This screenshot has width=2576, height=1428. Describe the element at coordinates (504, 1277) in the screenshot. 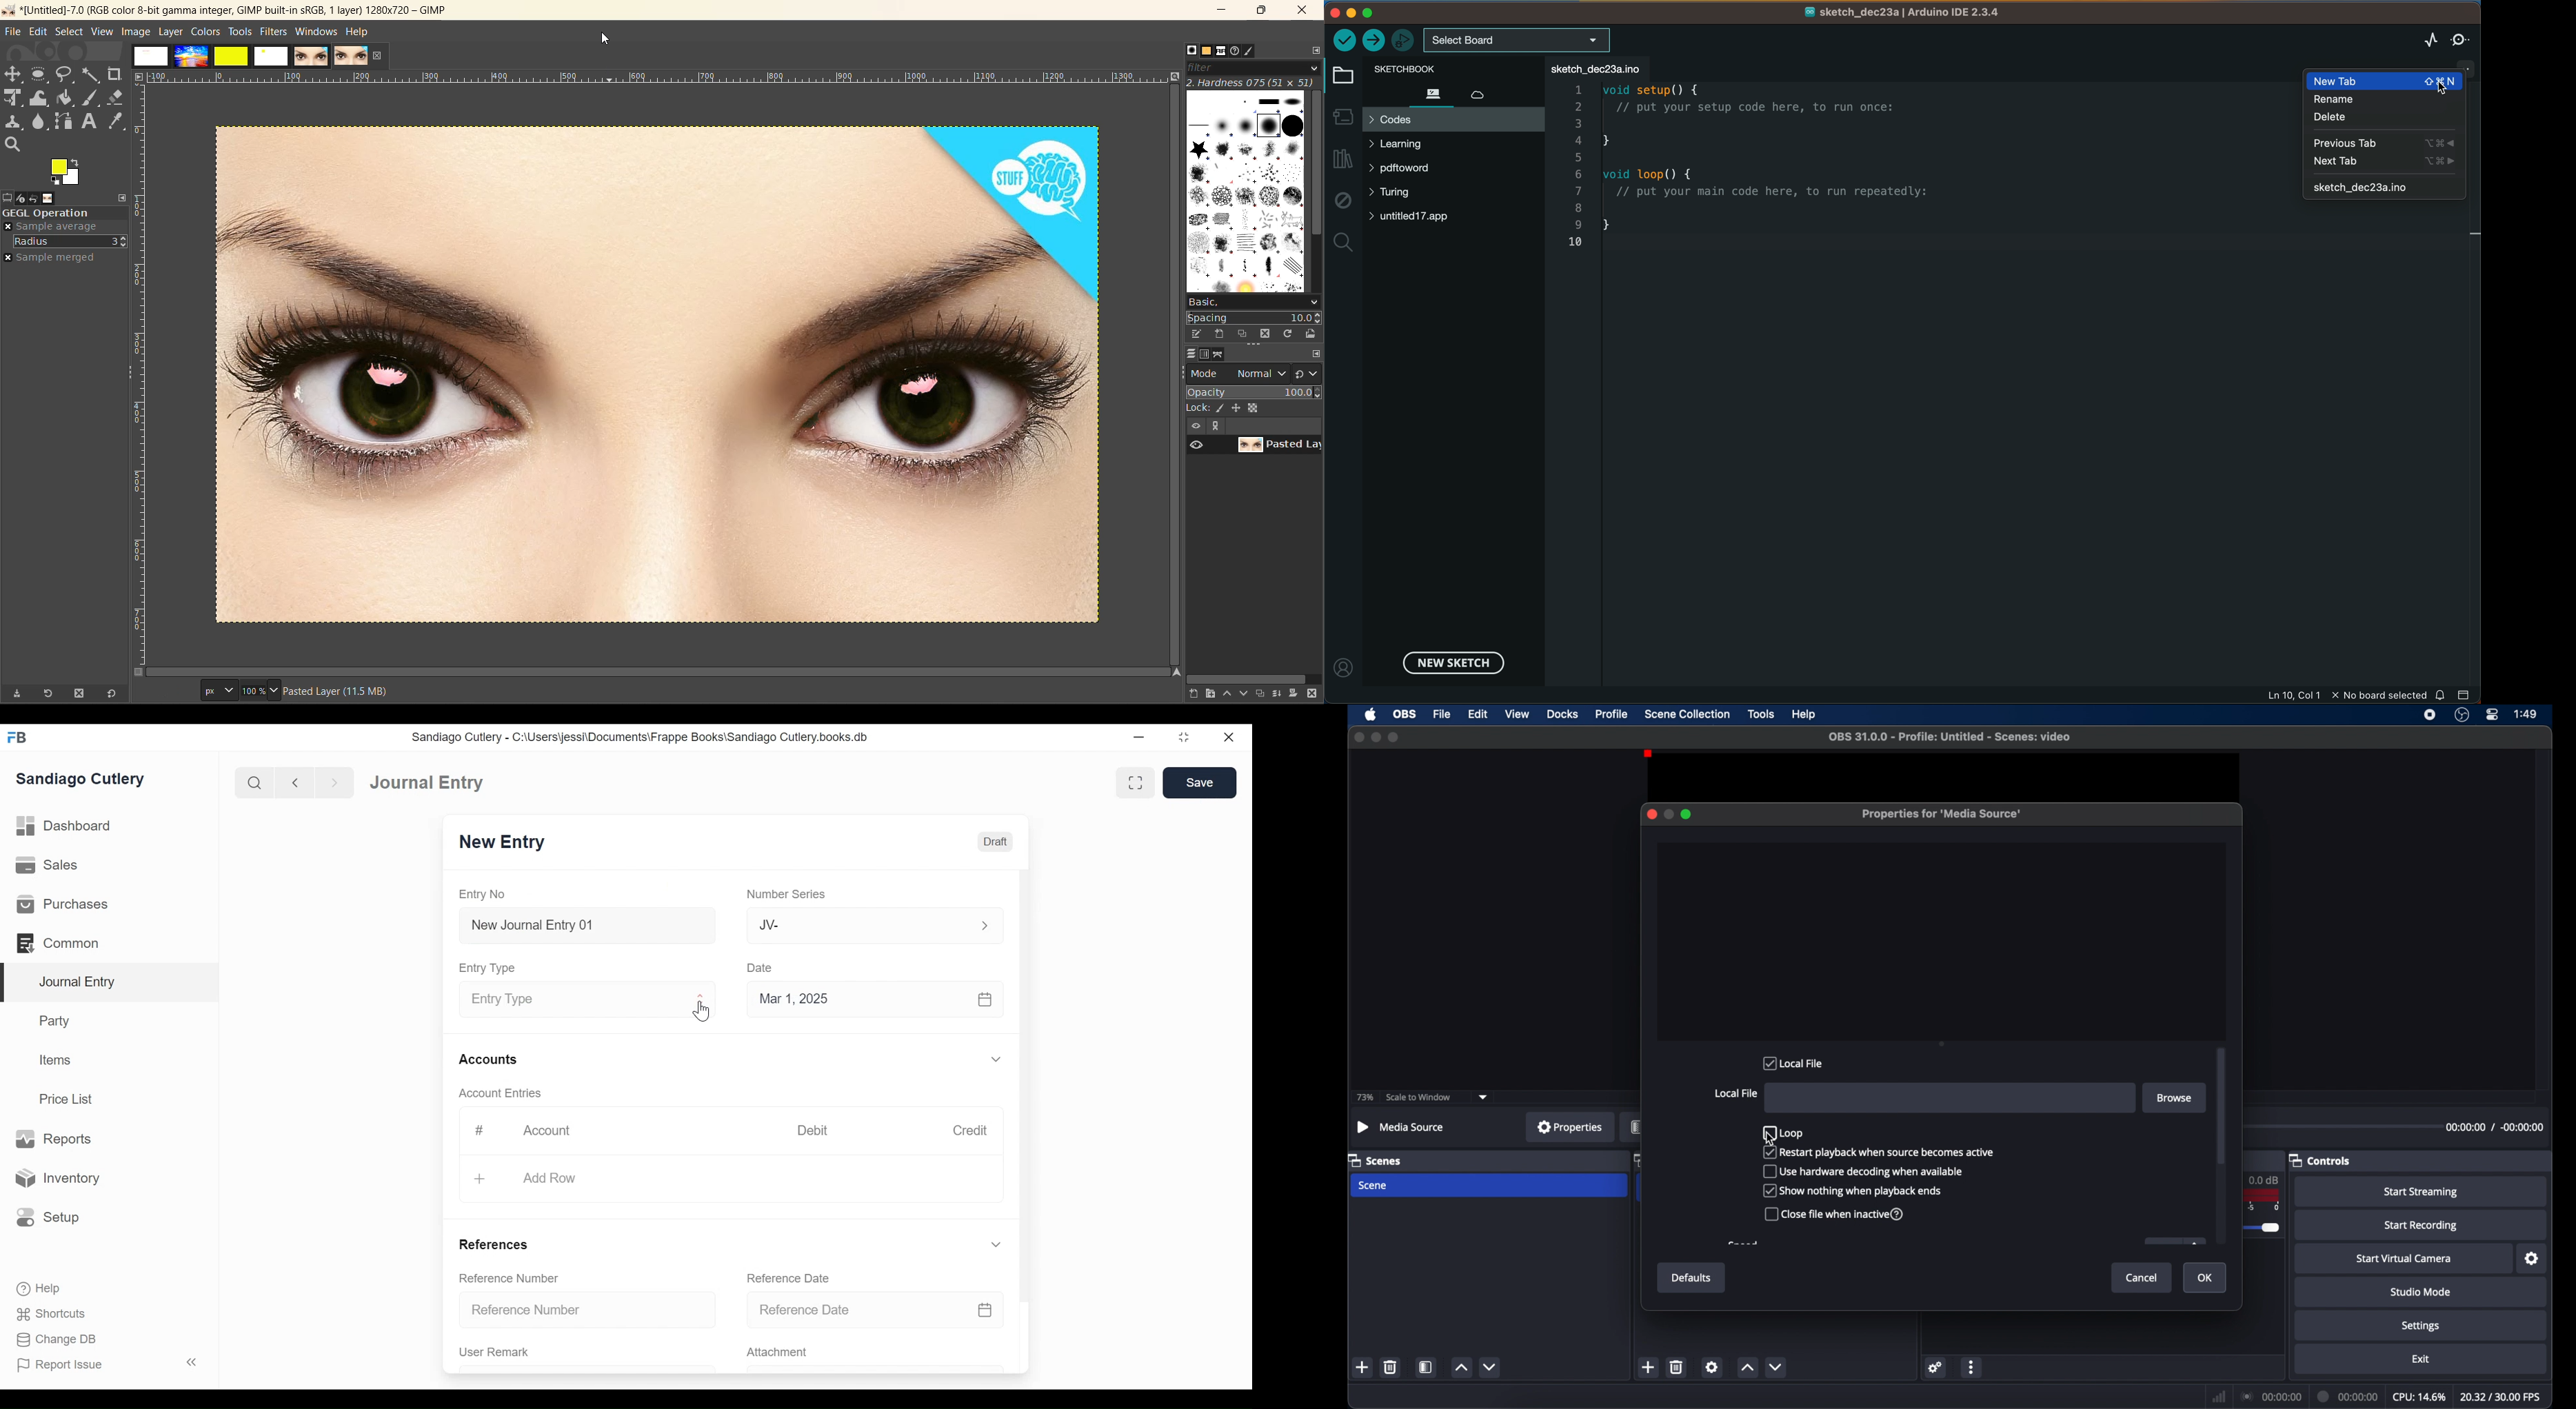

I see `Reference Number` at that location.